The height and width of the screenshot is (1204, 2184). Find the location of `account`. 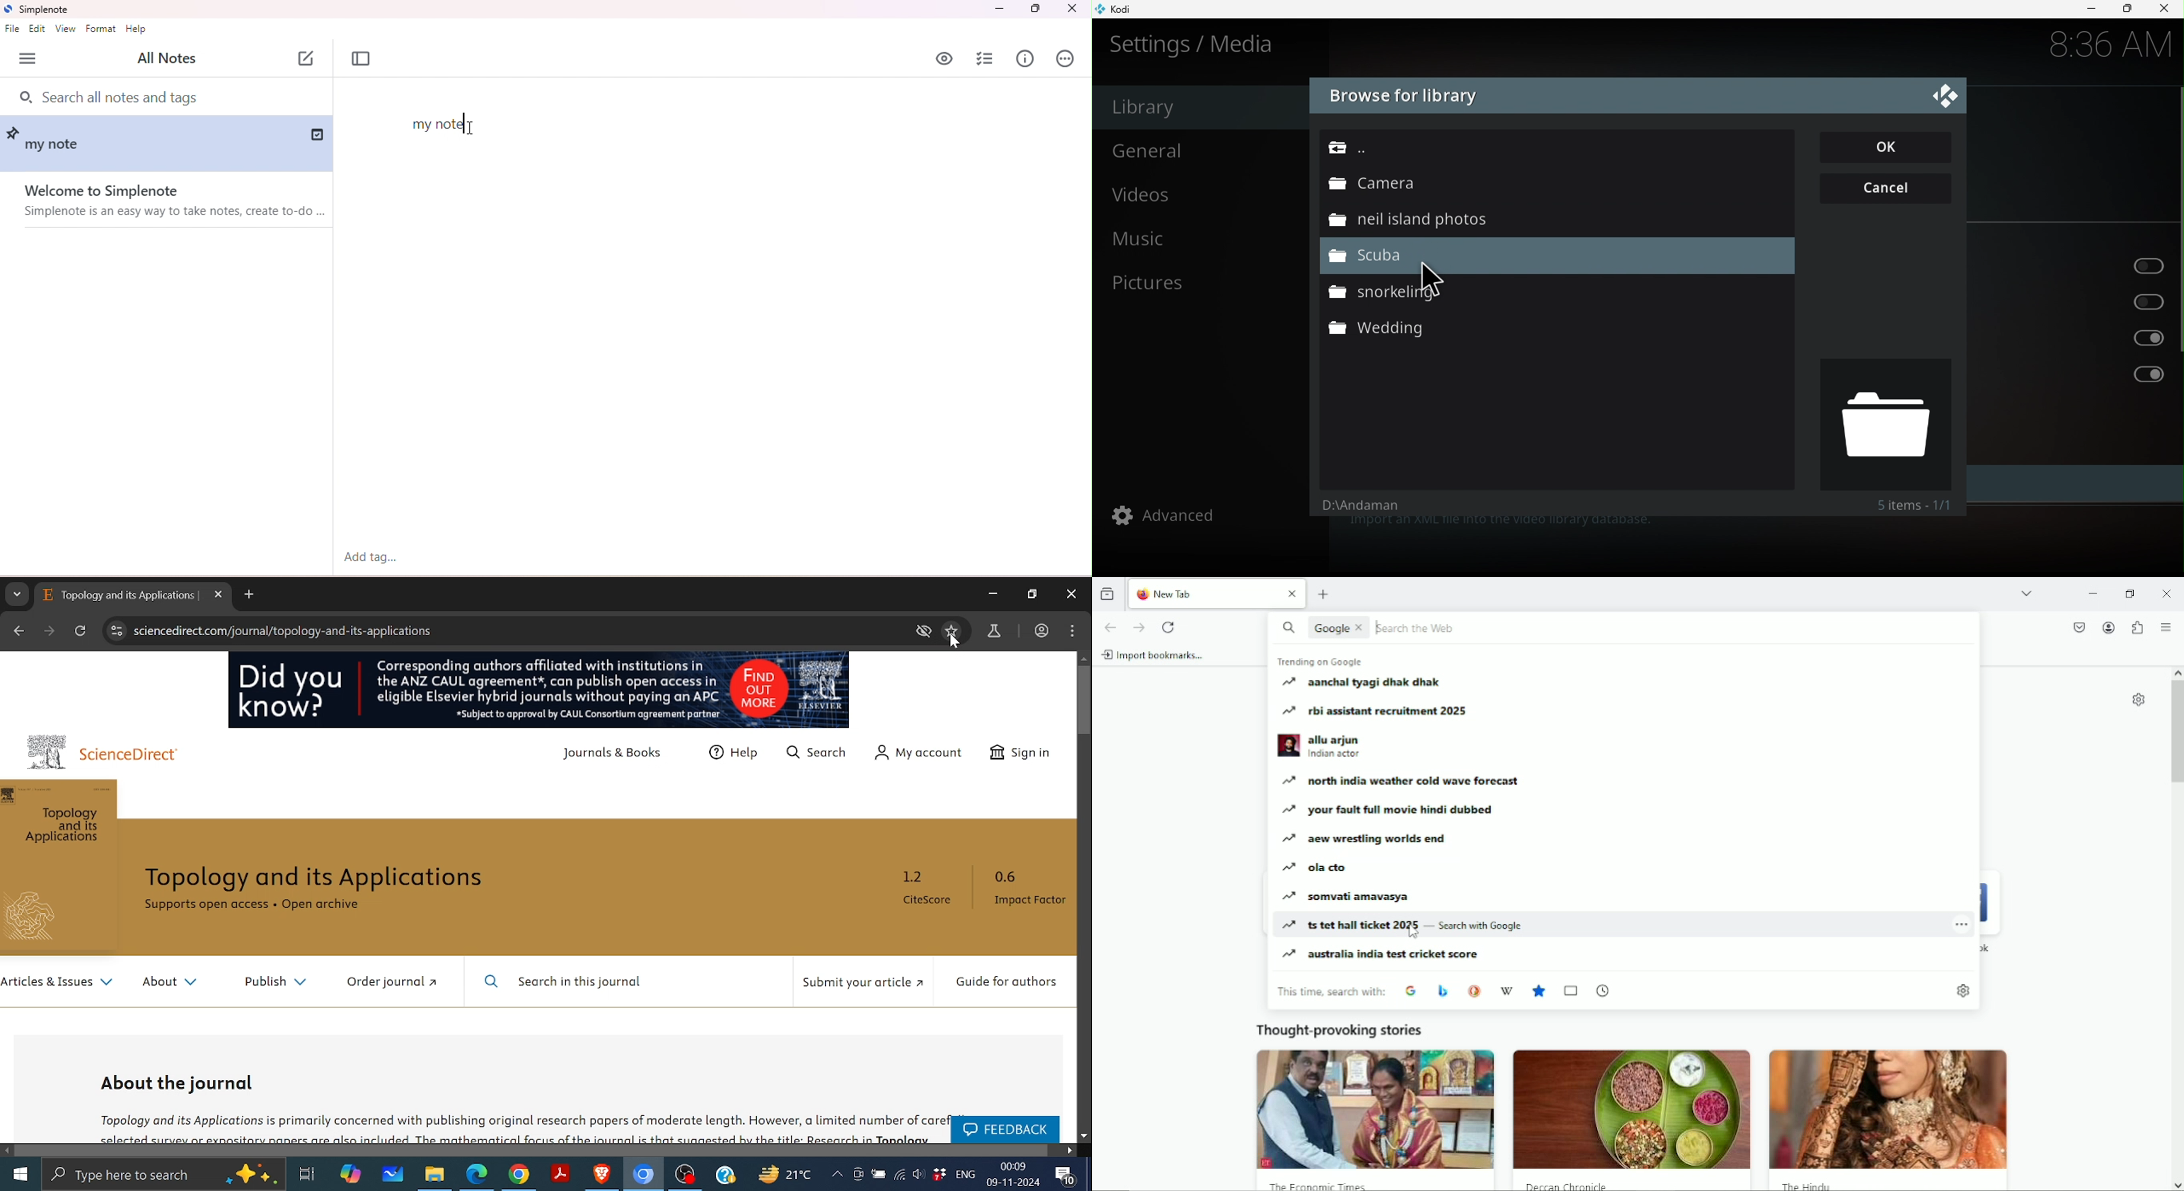

account is located at coordinates (2108, 627).